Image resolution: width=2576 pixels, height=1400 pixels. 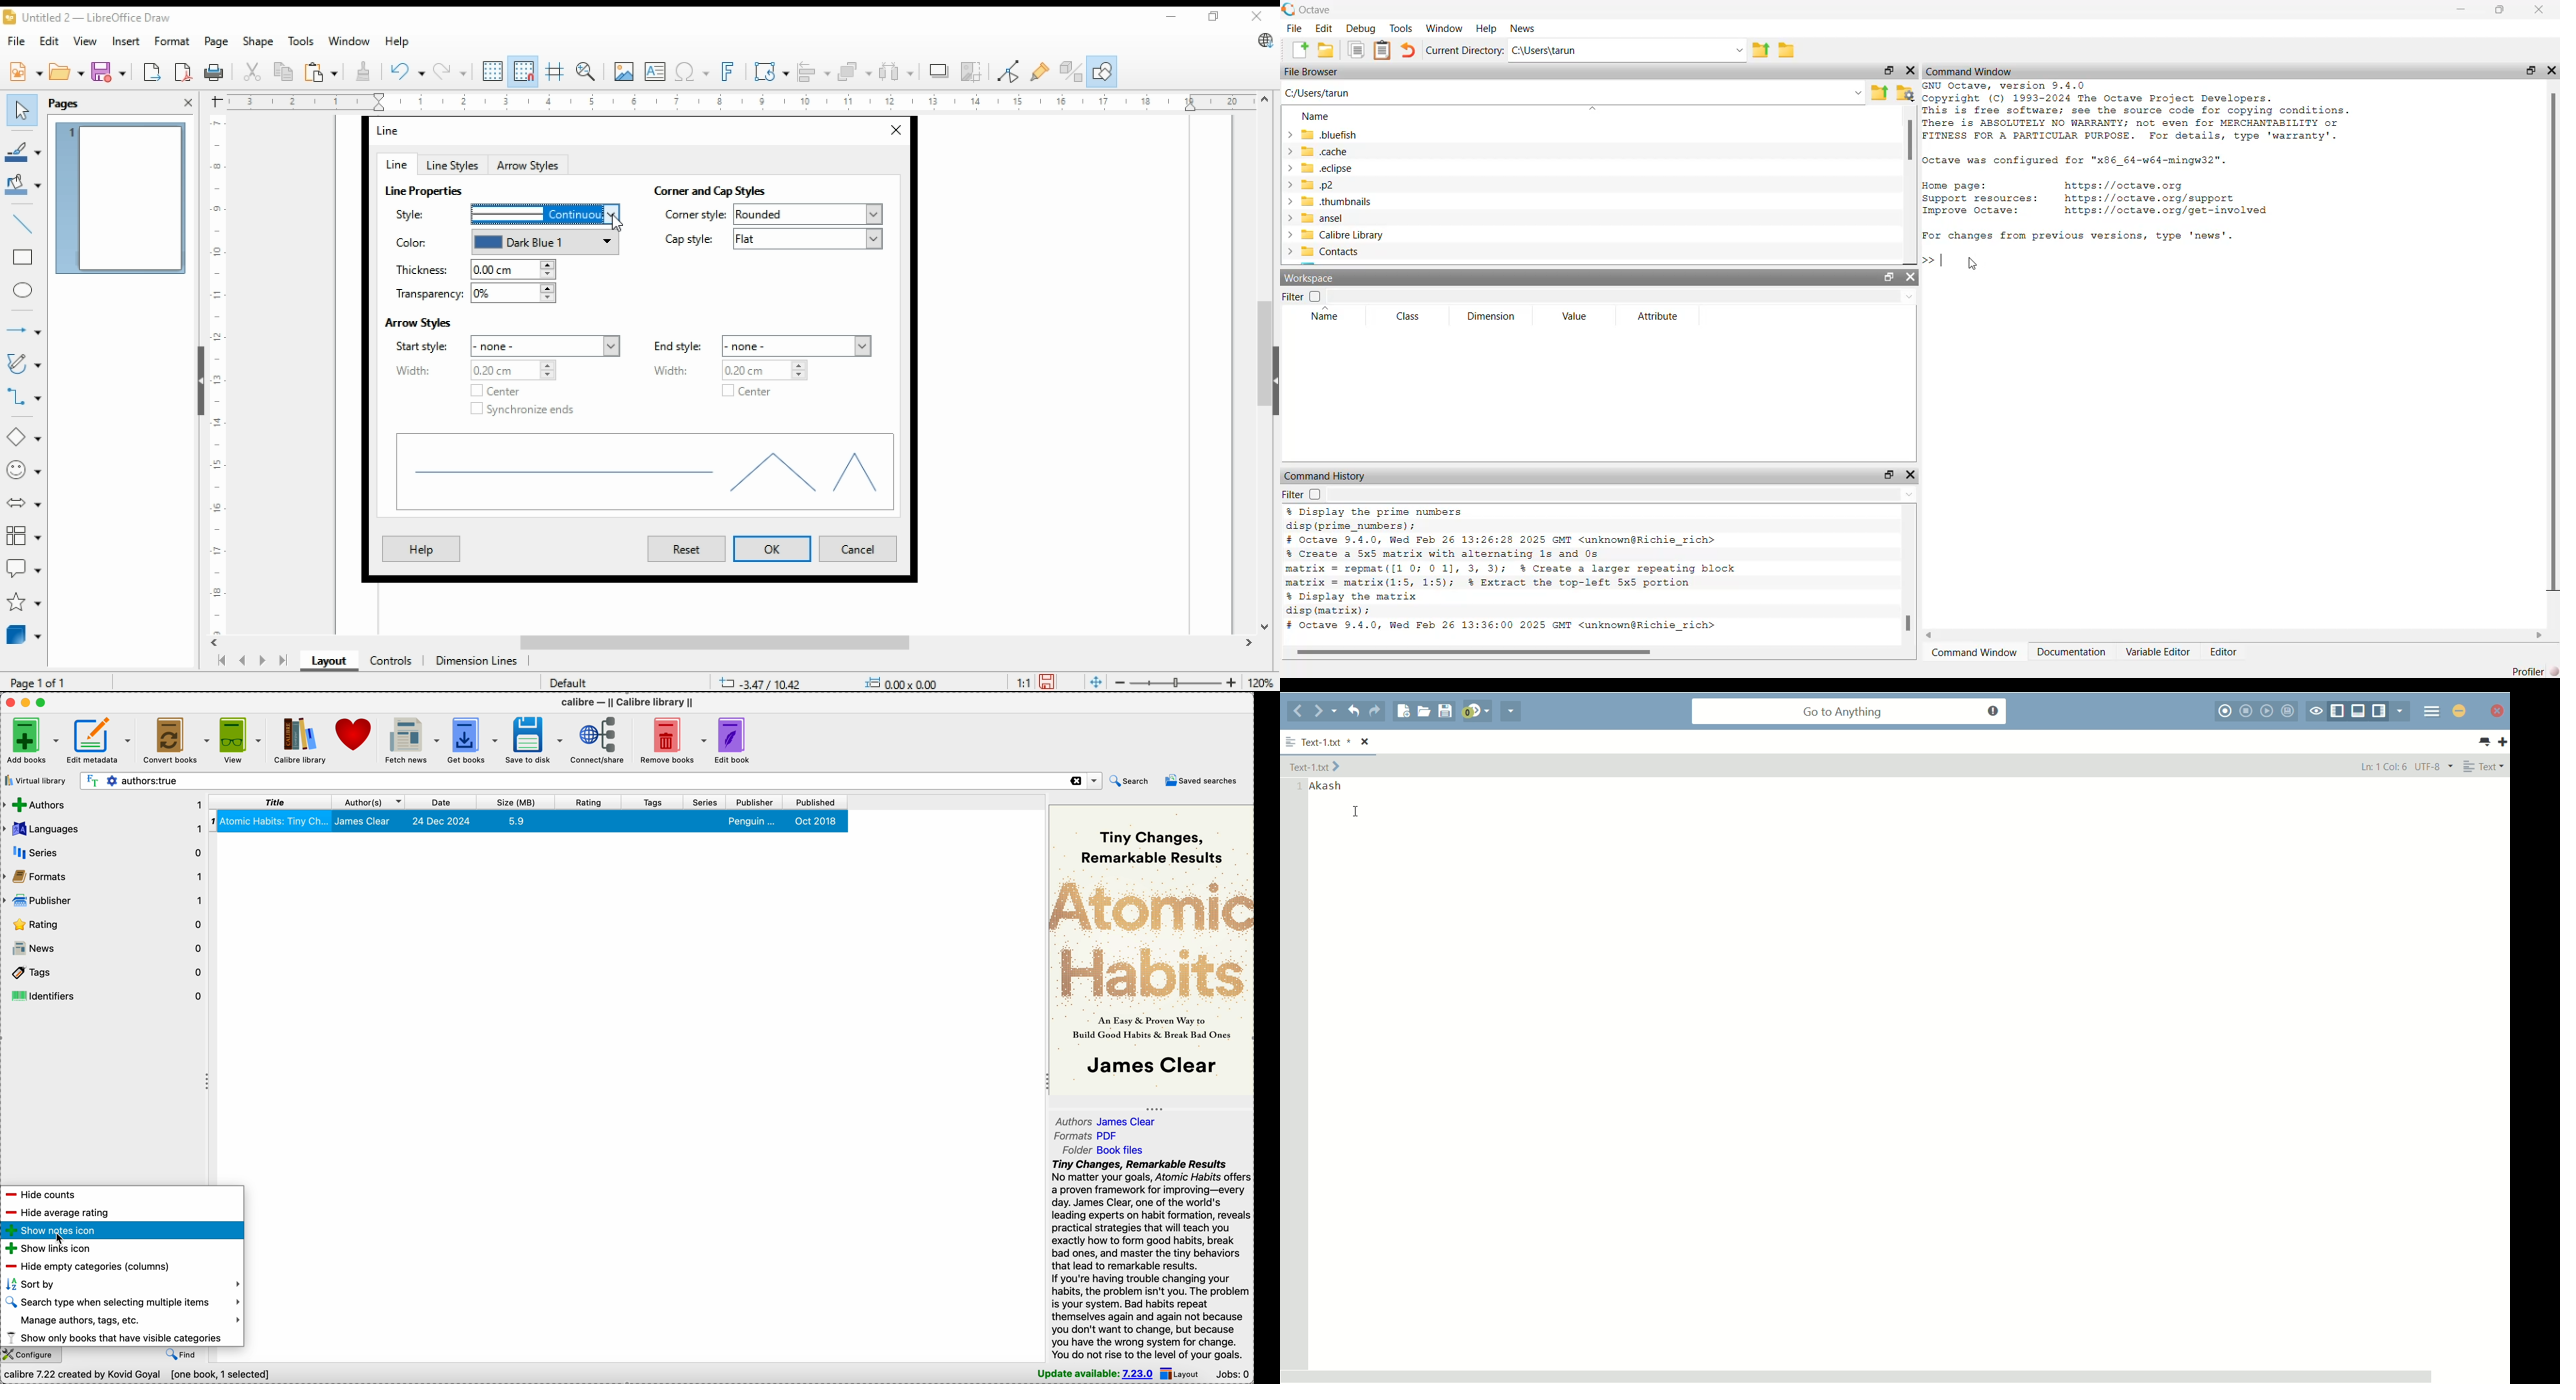 What do you see at coordinates (1108, 1120) in the screenshot?
I see `authors James Clear` at bounding box center [1108, 1120].